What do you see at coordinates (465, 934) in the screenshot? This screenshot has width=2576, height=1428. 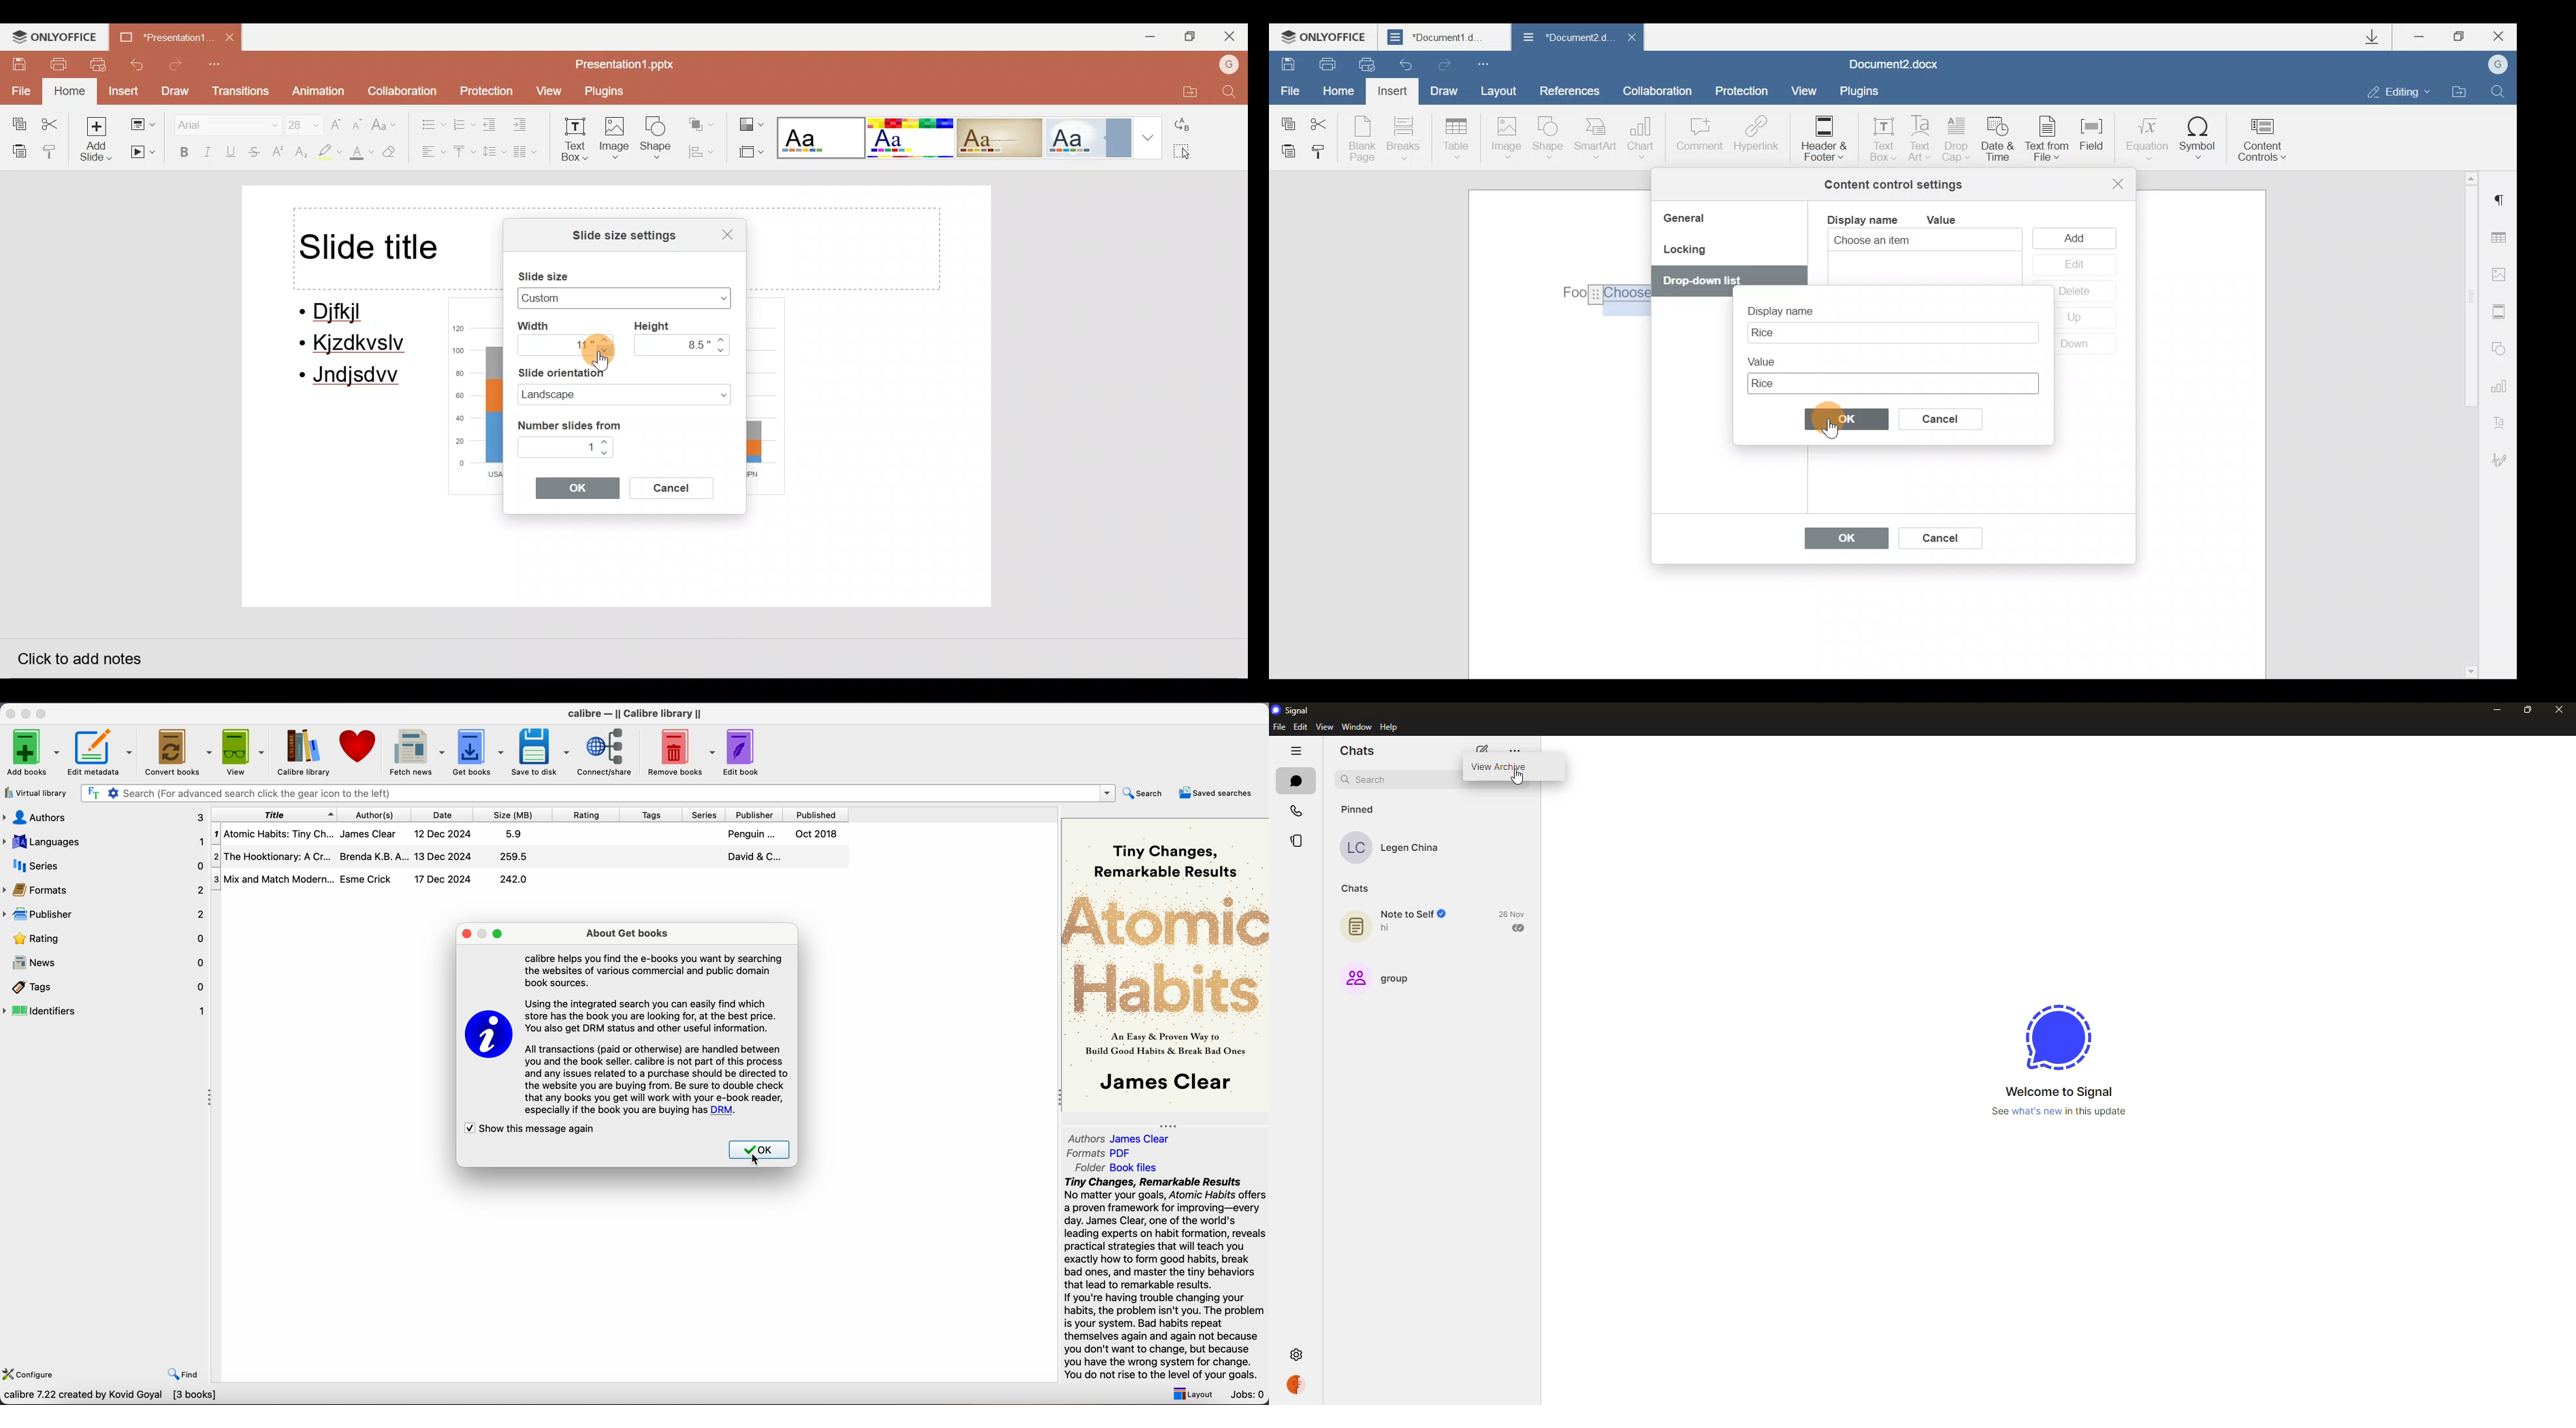 I see `close popup` at bounding box center [465, 934].